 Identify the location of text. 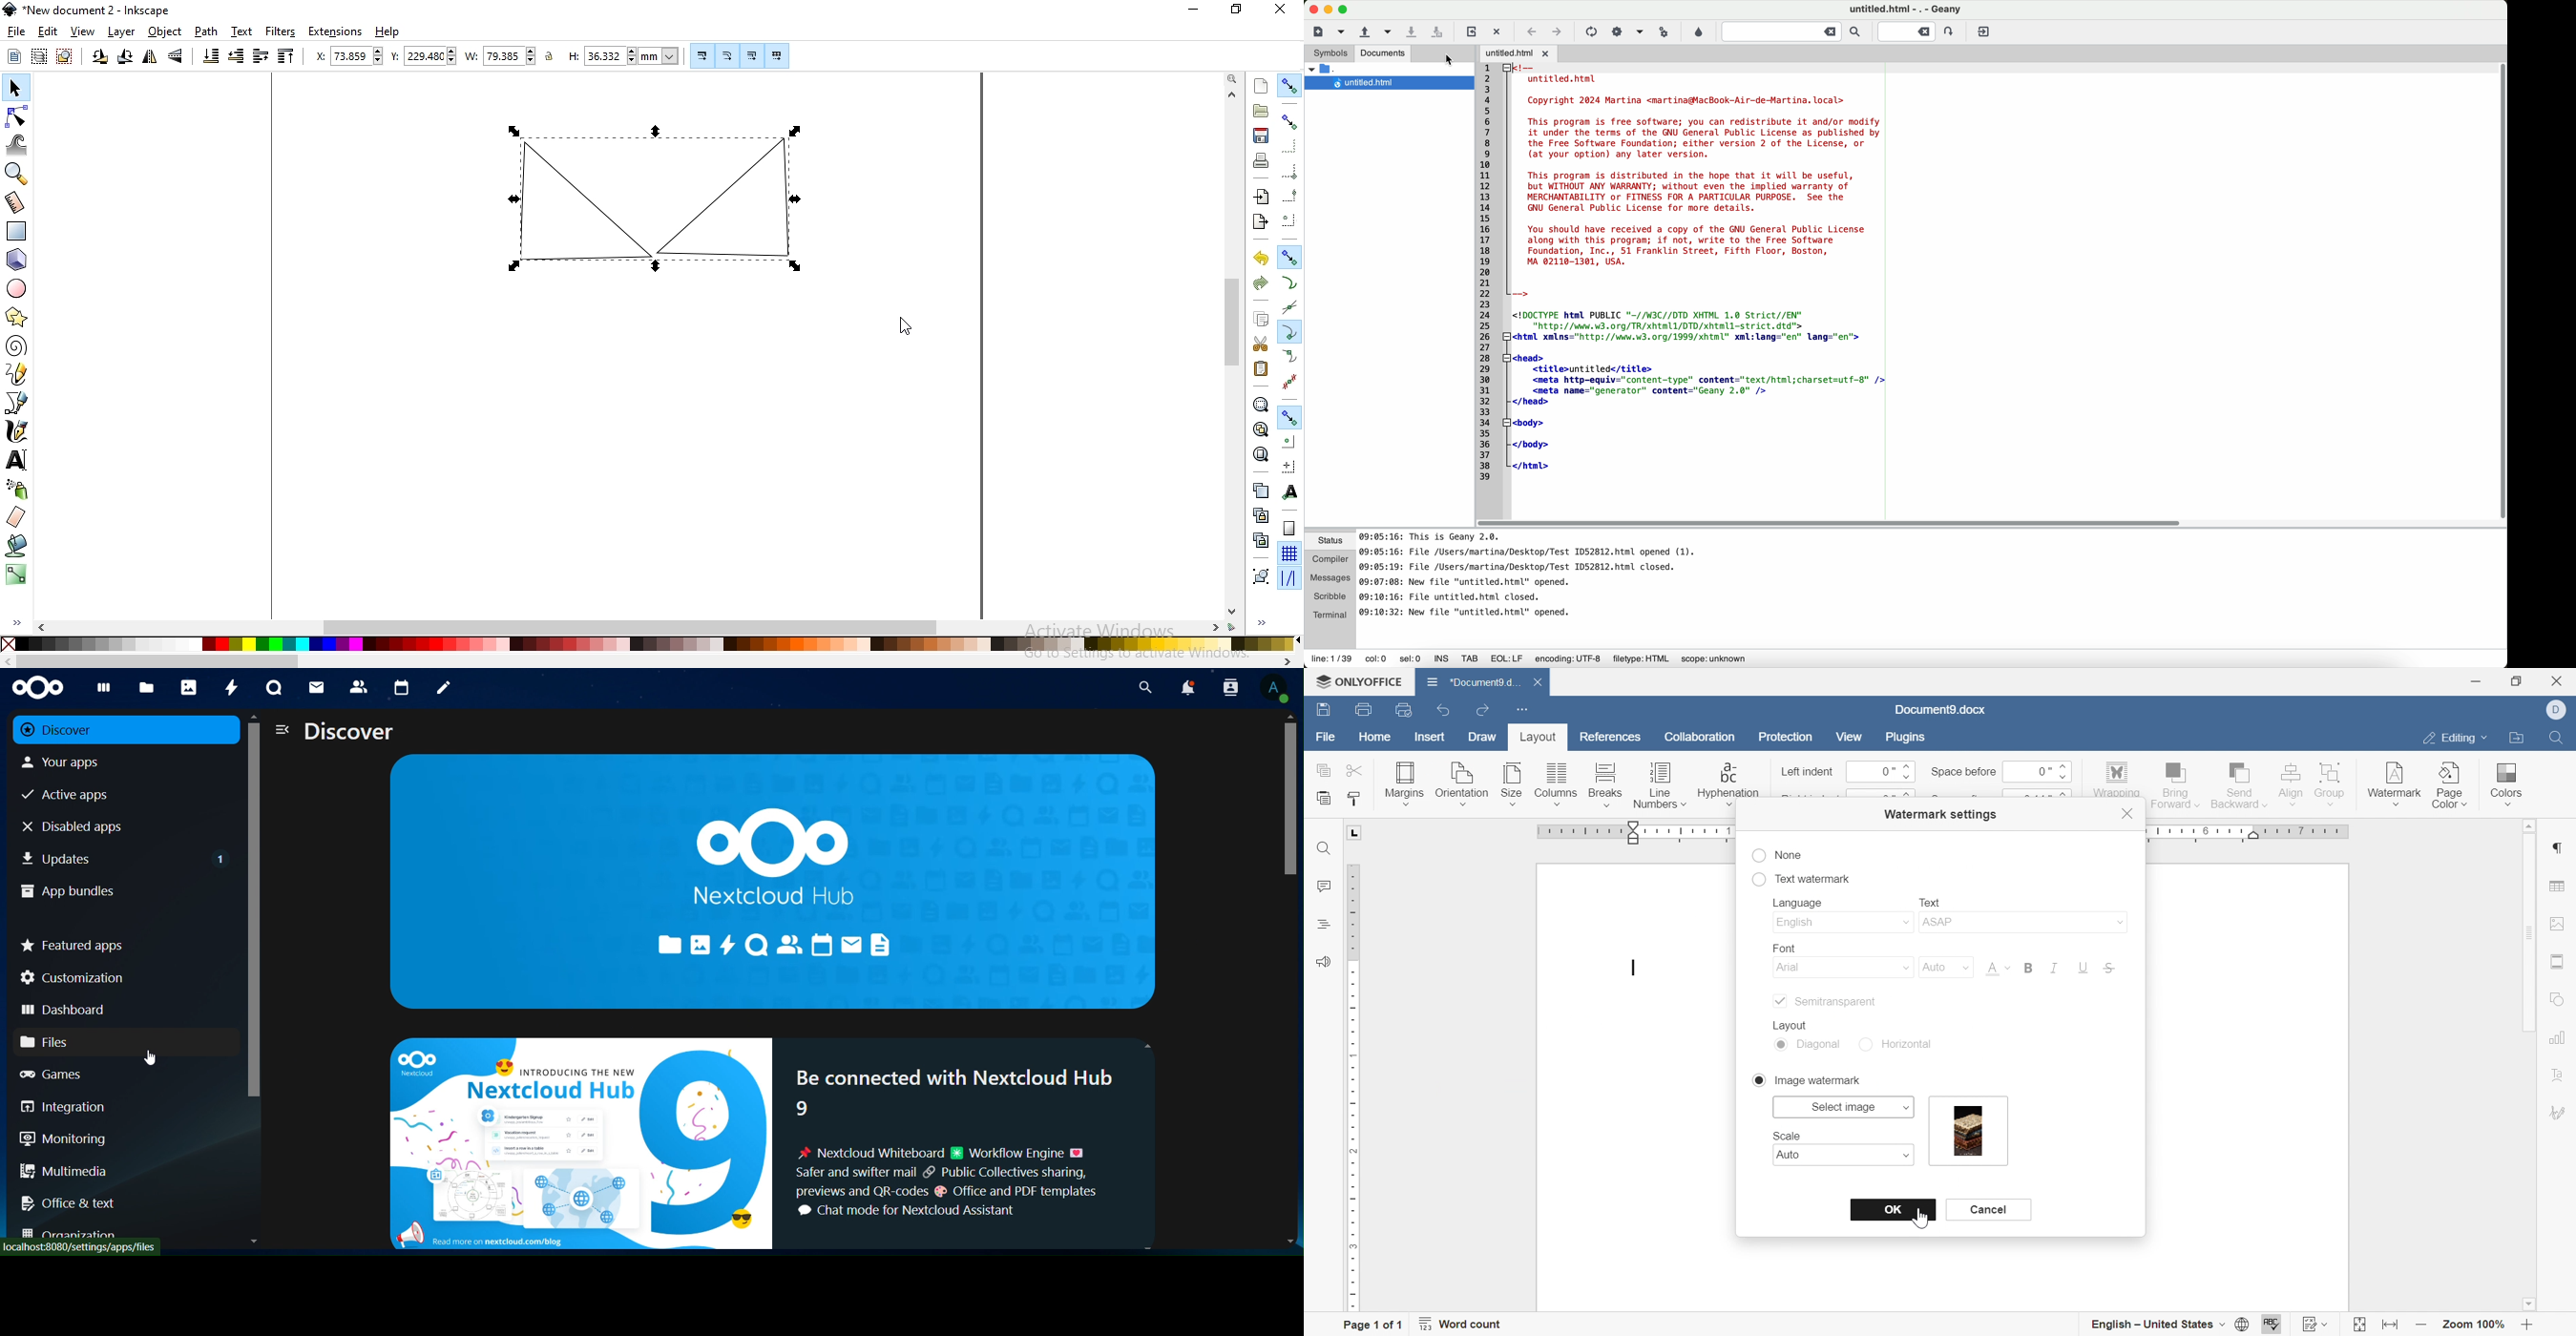
(1930, 901).